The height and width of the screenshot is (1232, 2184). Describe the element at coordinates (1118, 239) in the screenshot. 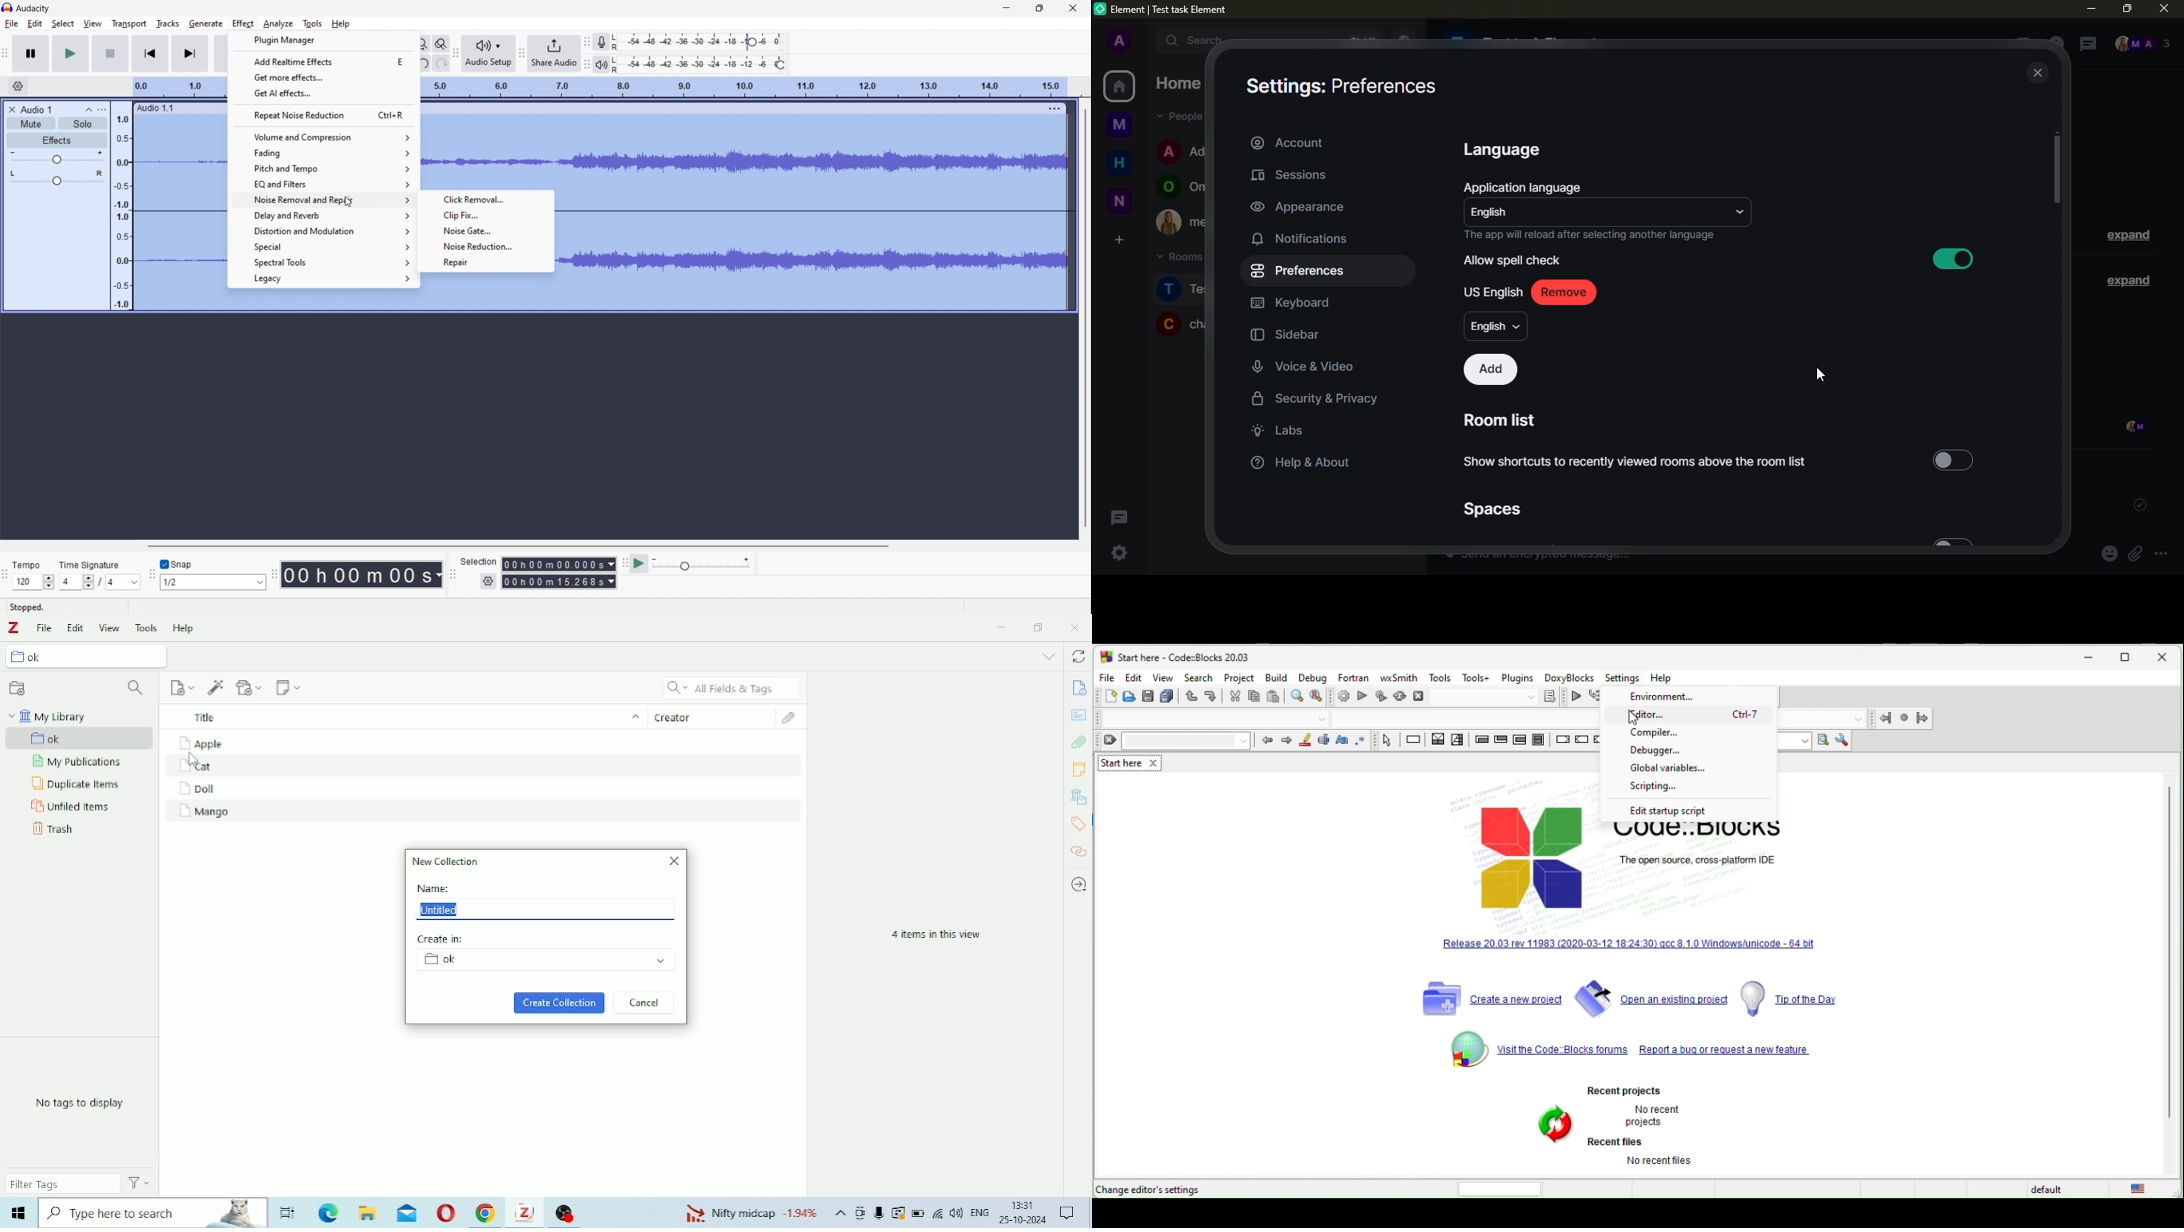

I see `create a space` at that location.